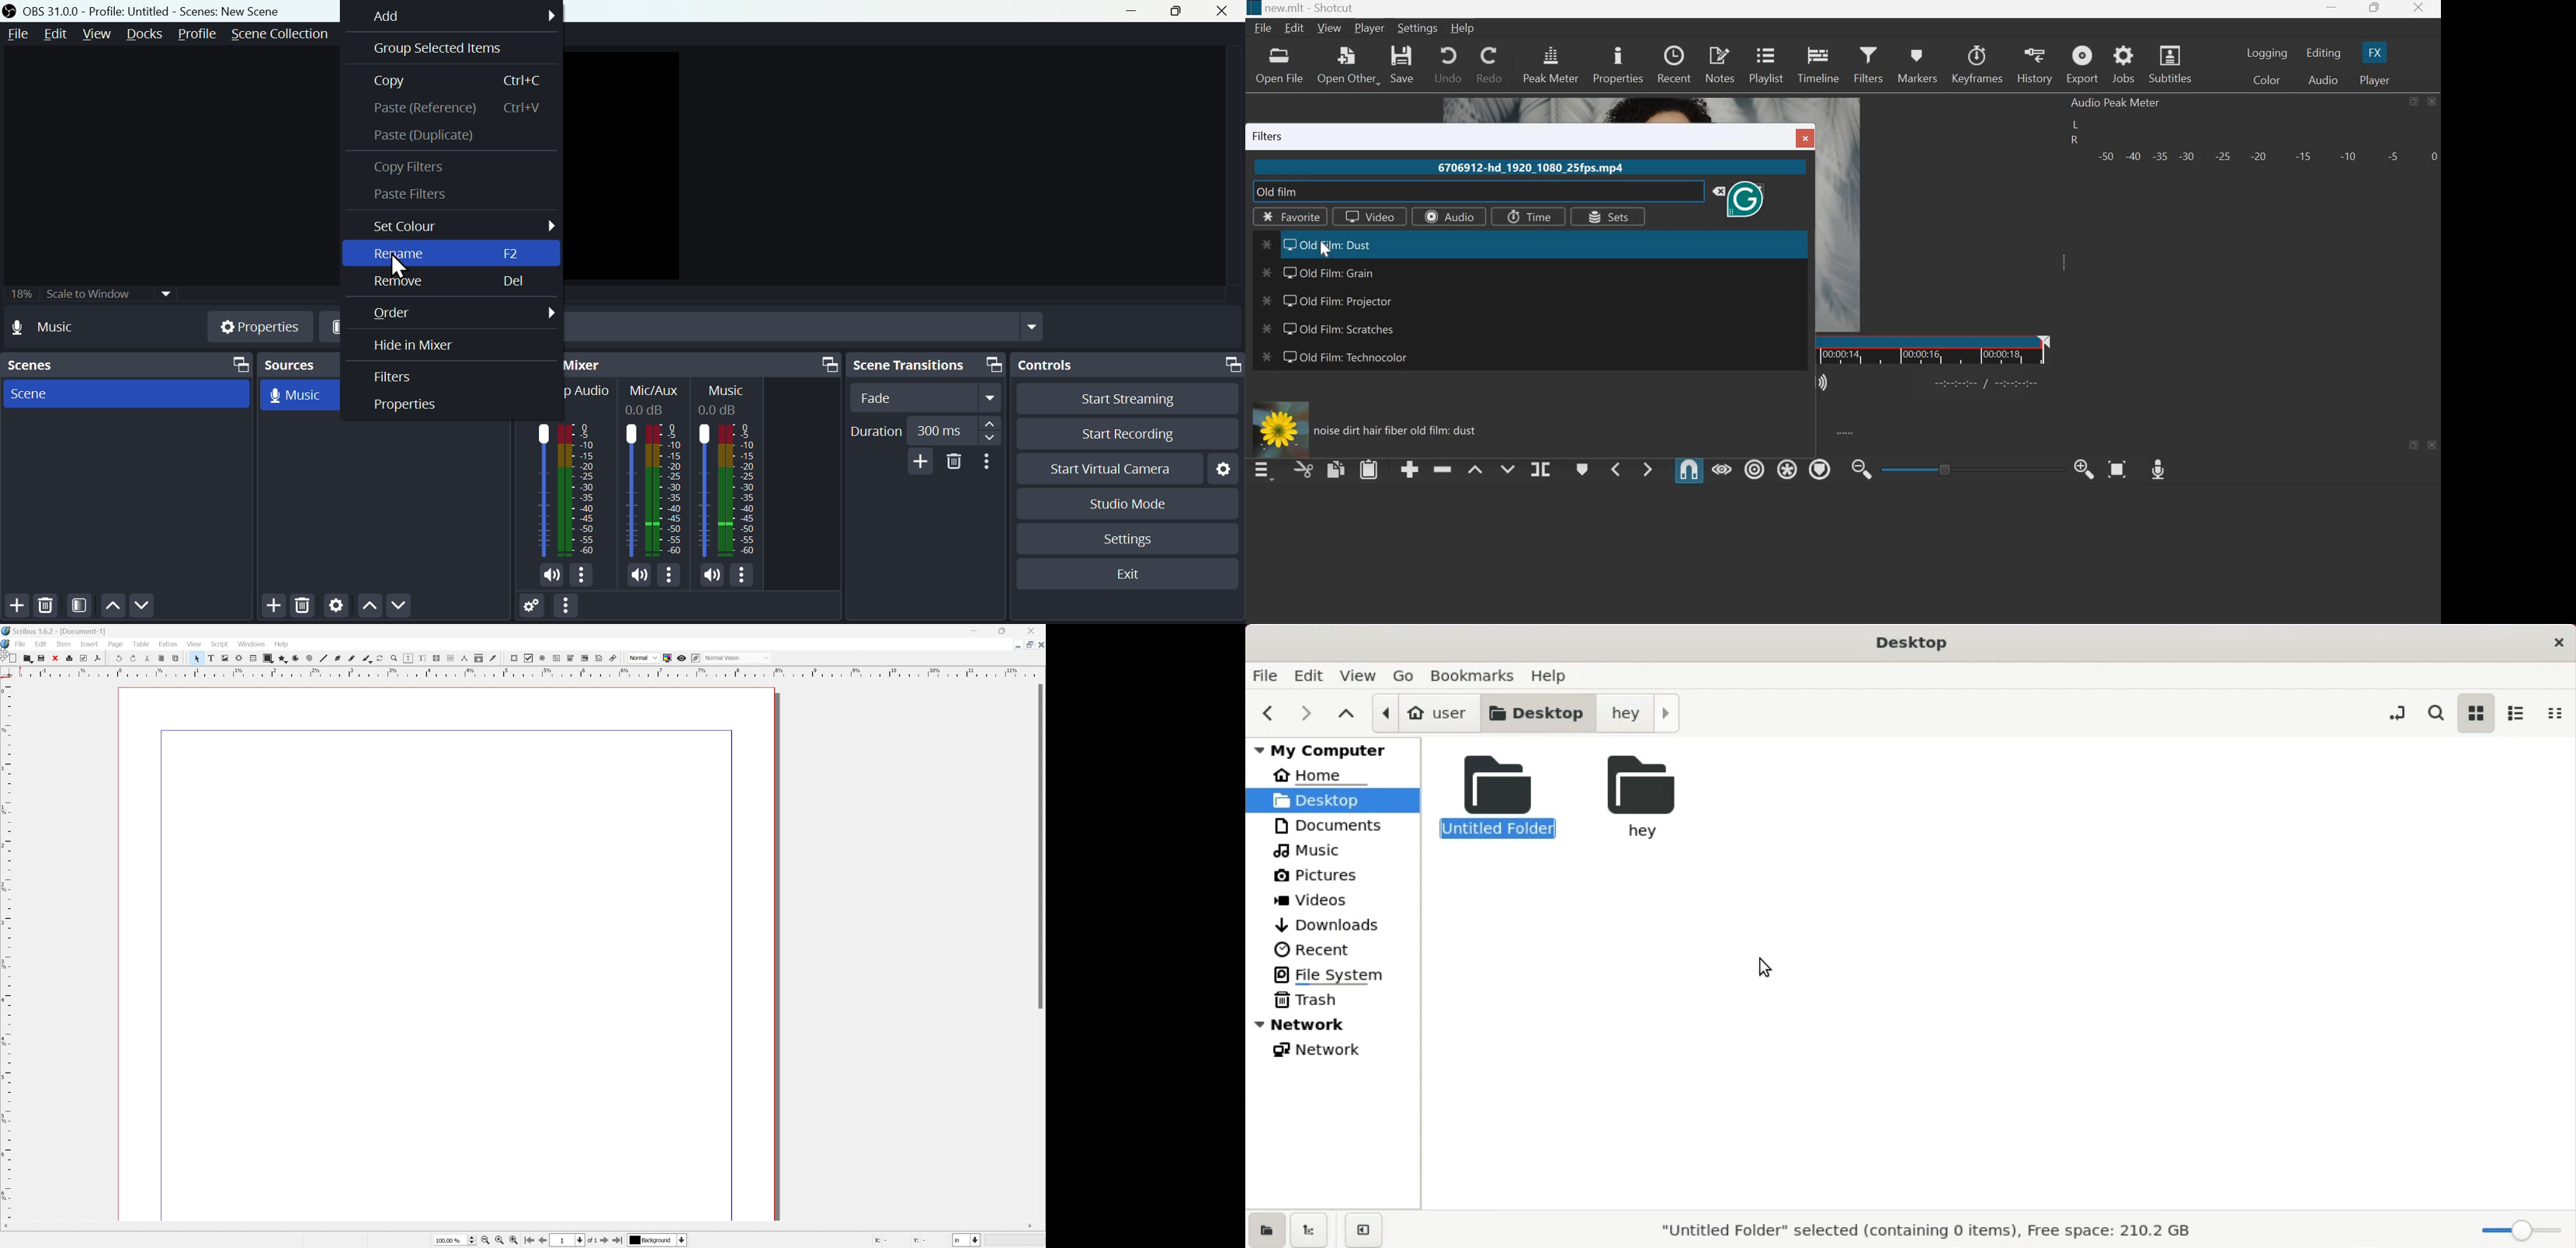 Image resolution: width=2576 pixels, height=1260 pixels. Describe the element at coordinates (400, 405) in the screenshot. I see `` at that location.